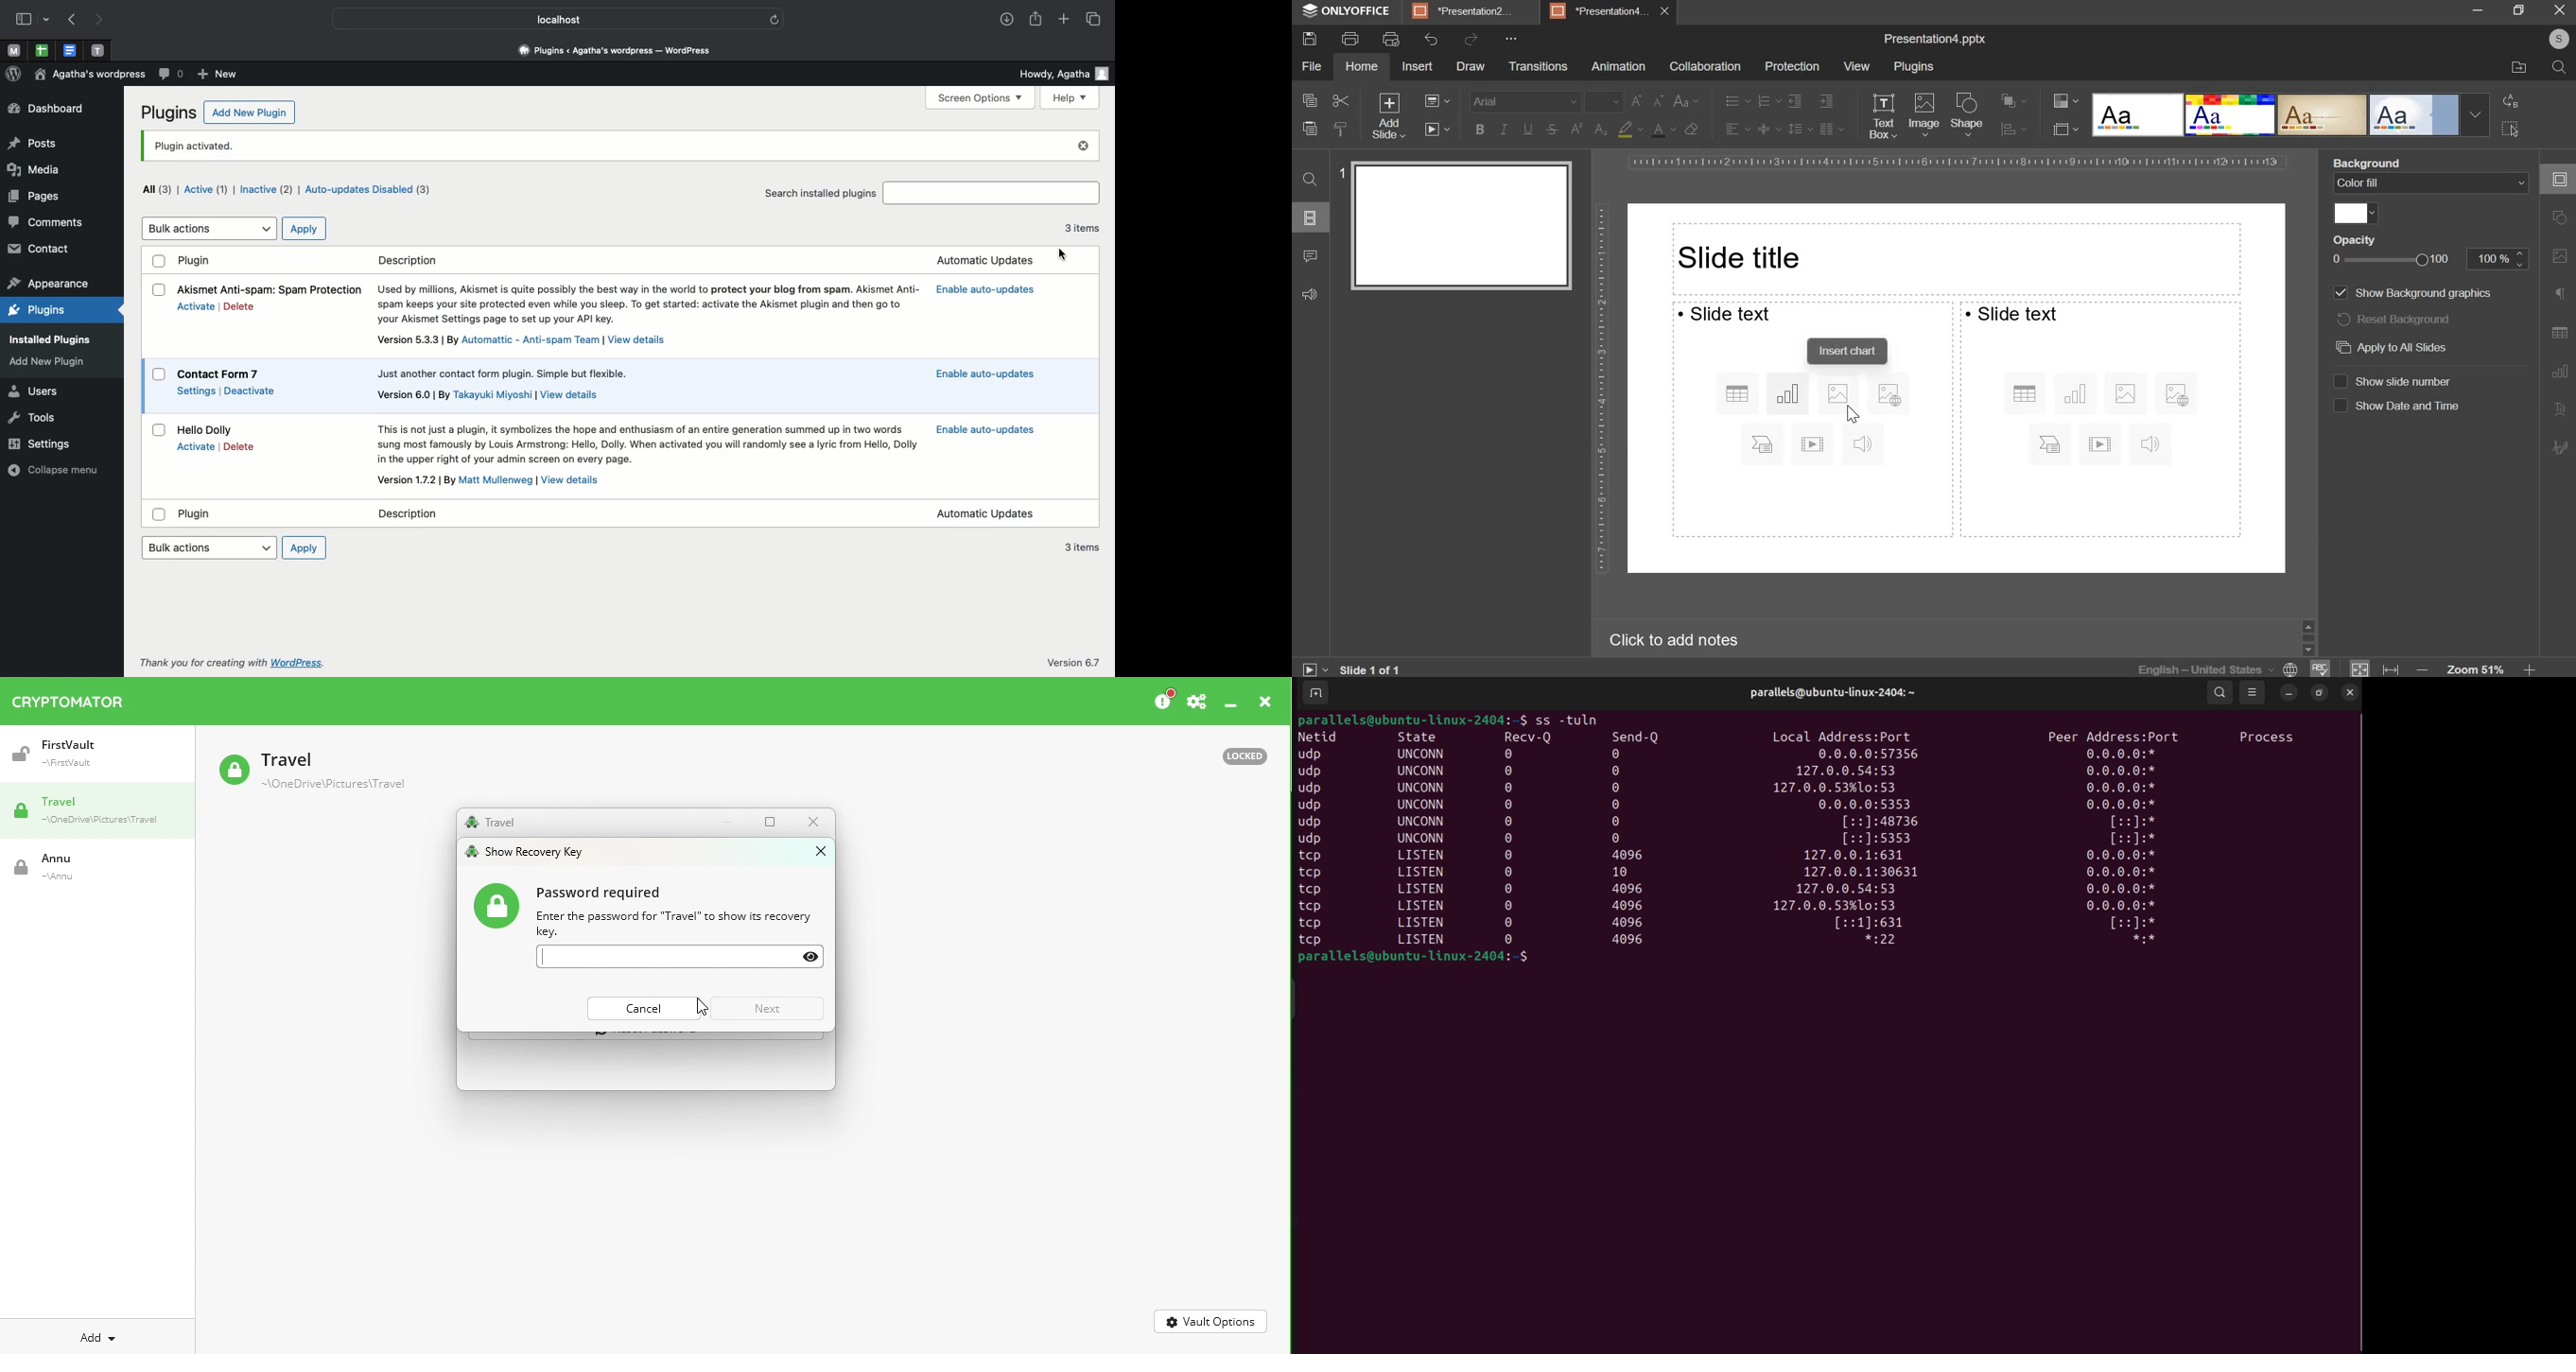 The width and height of the screenshot is (2576, 1372). I want to click on protection, so click(1793, 66).